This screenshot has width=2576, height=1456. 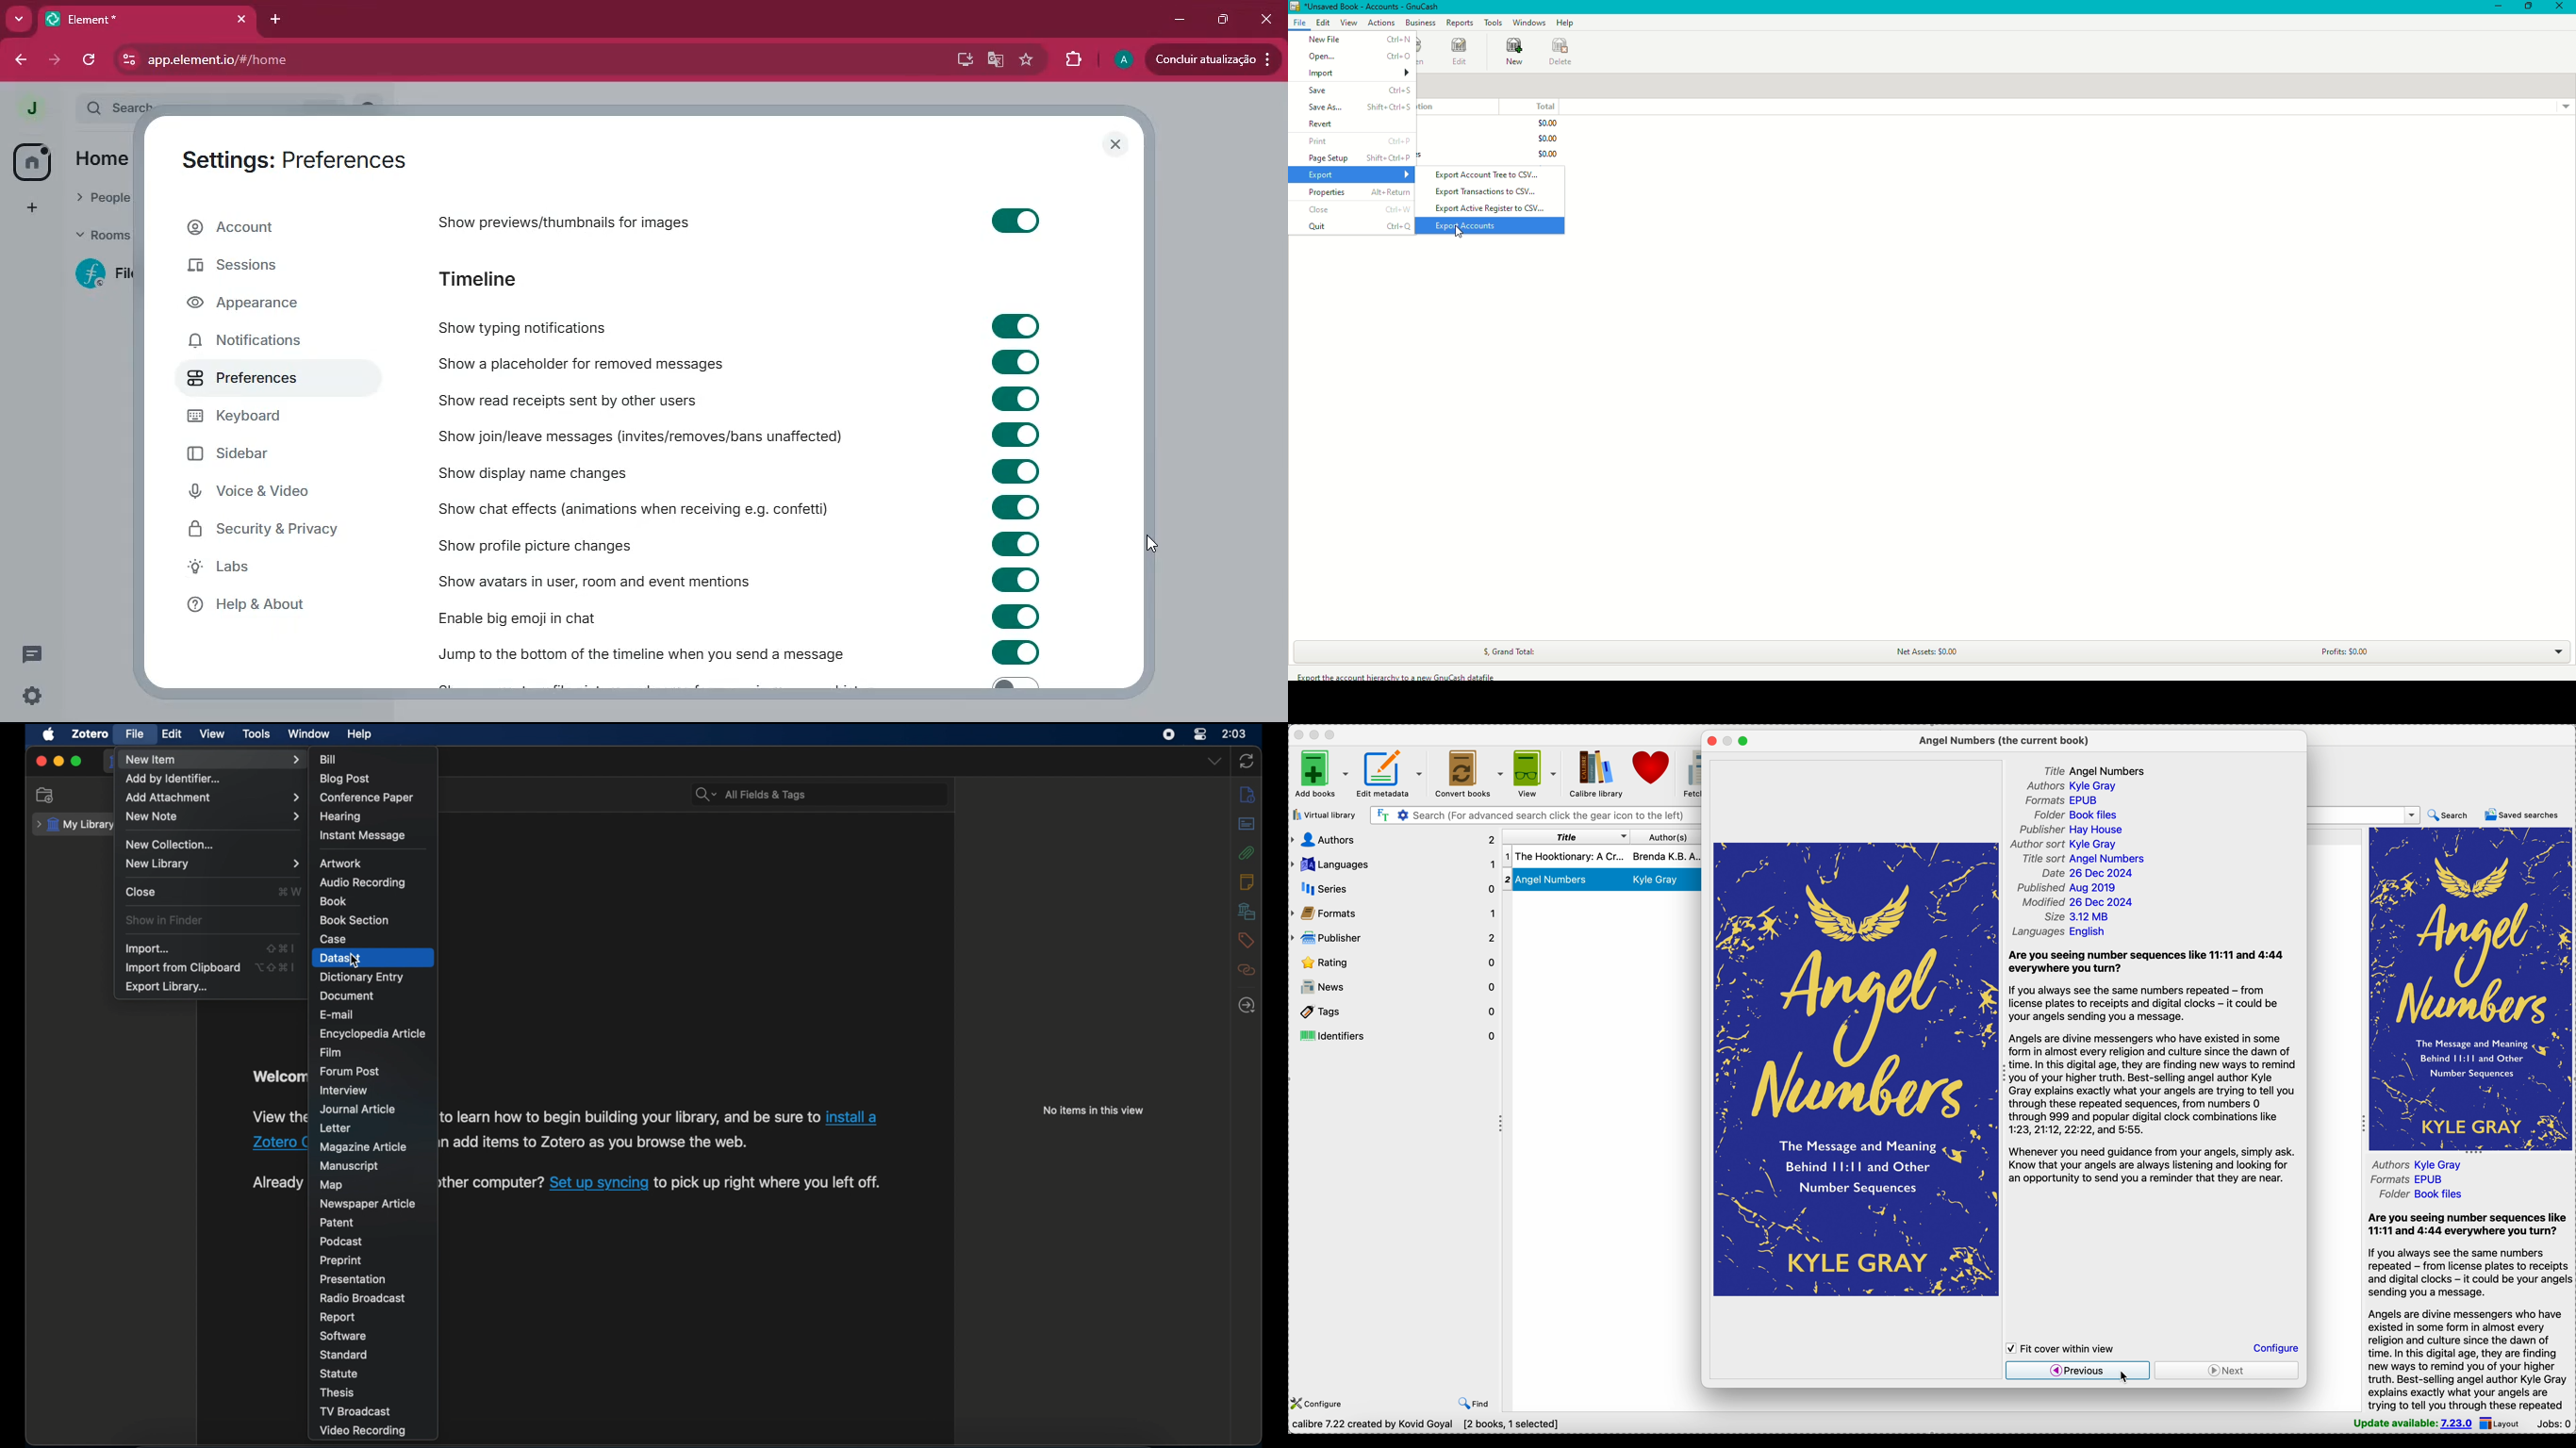 I want to click on libraries, so click(x=1246, y=911).